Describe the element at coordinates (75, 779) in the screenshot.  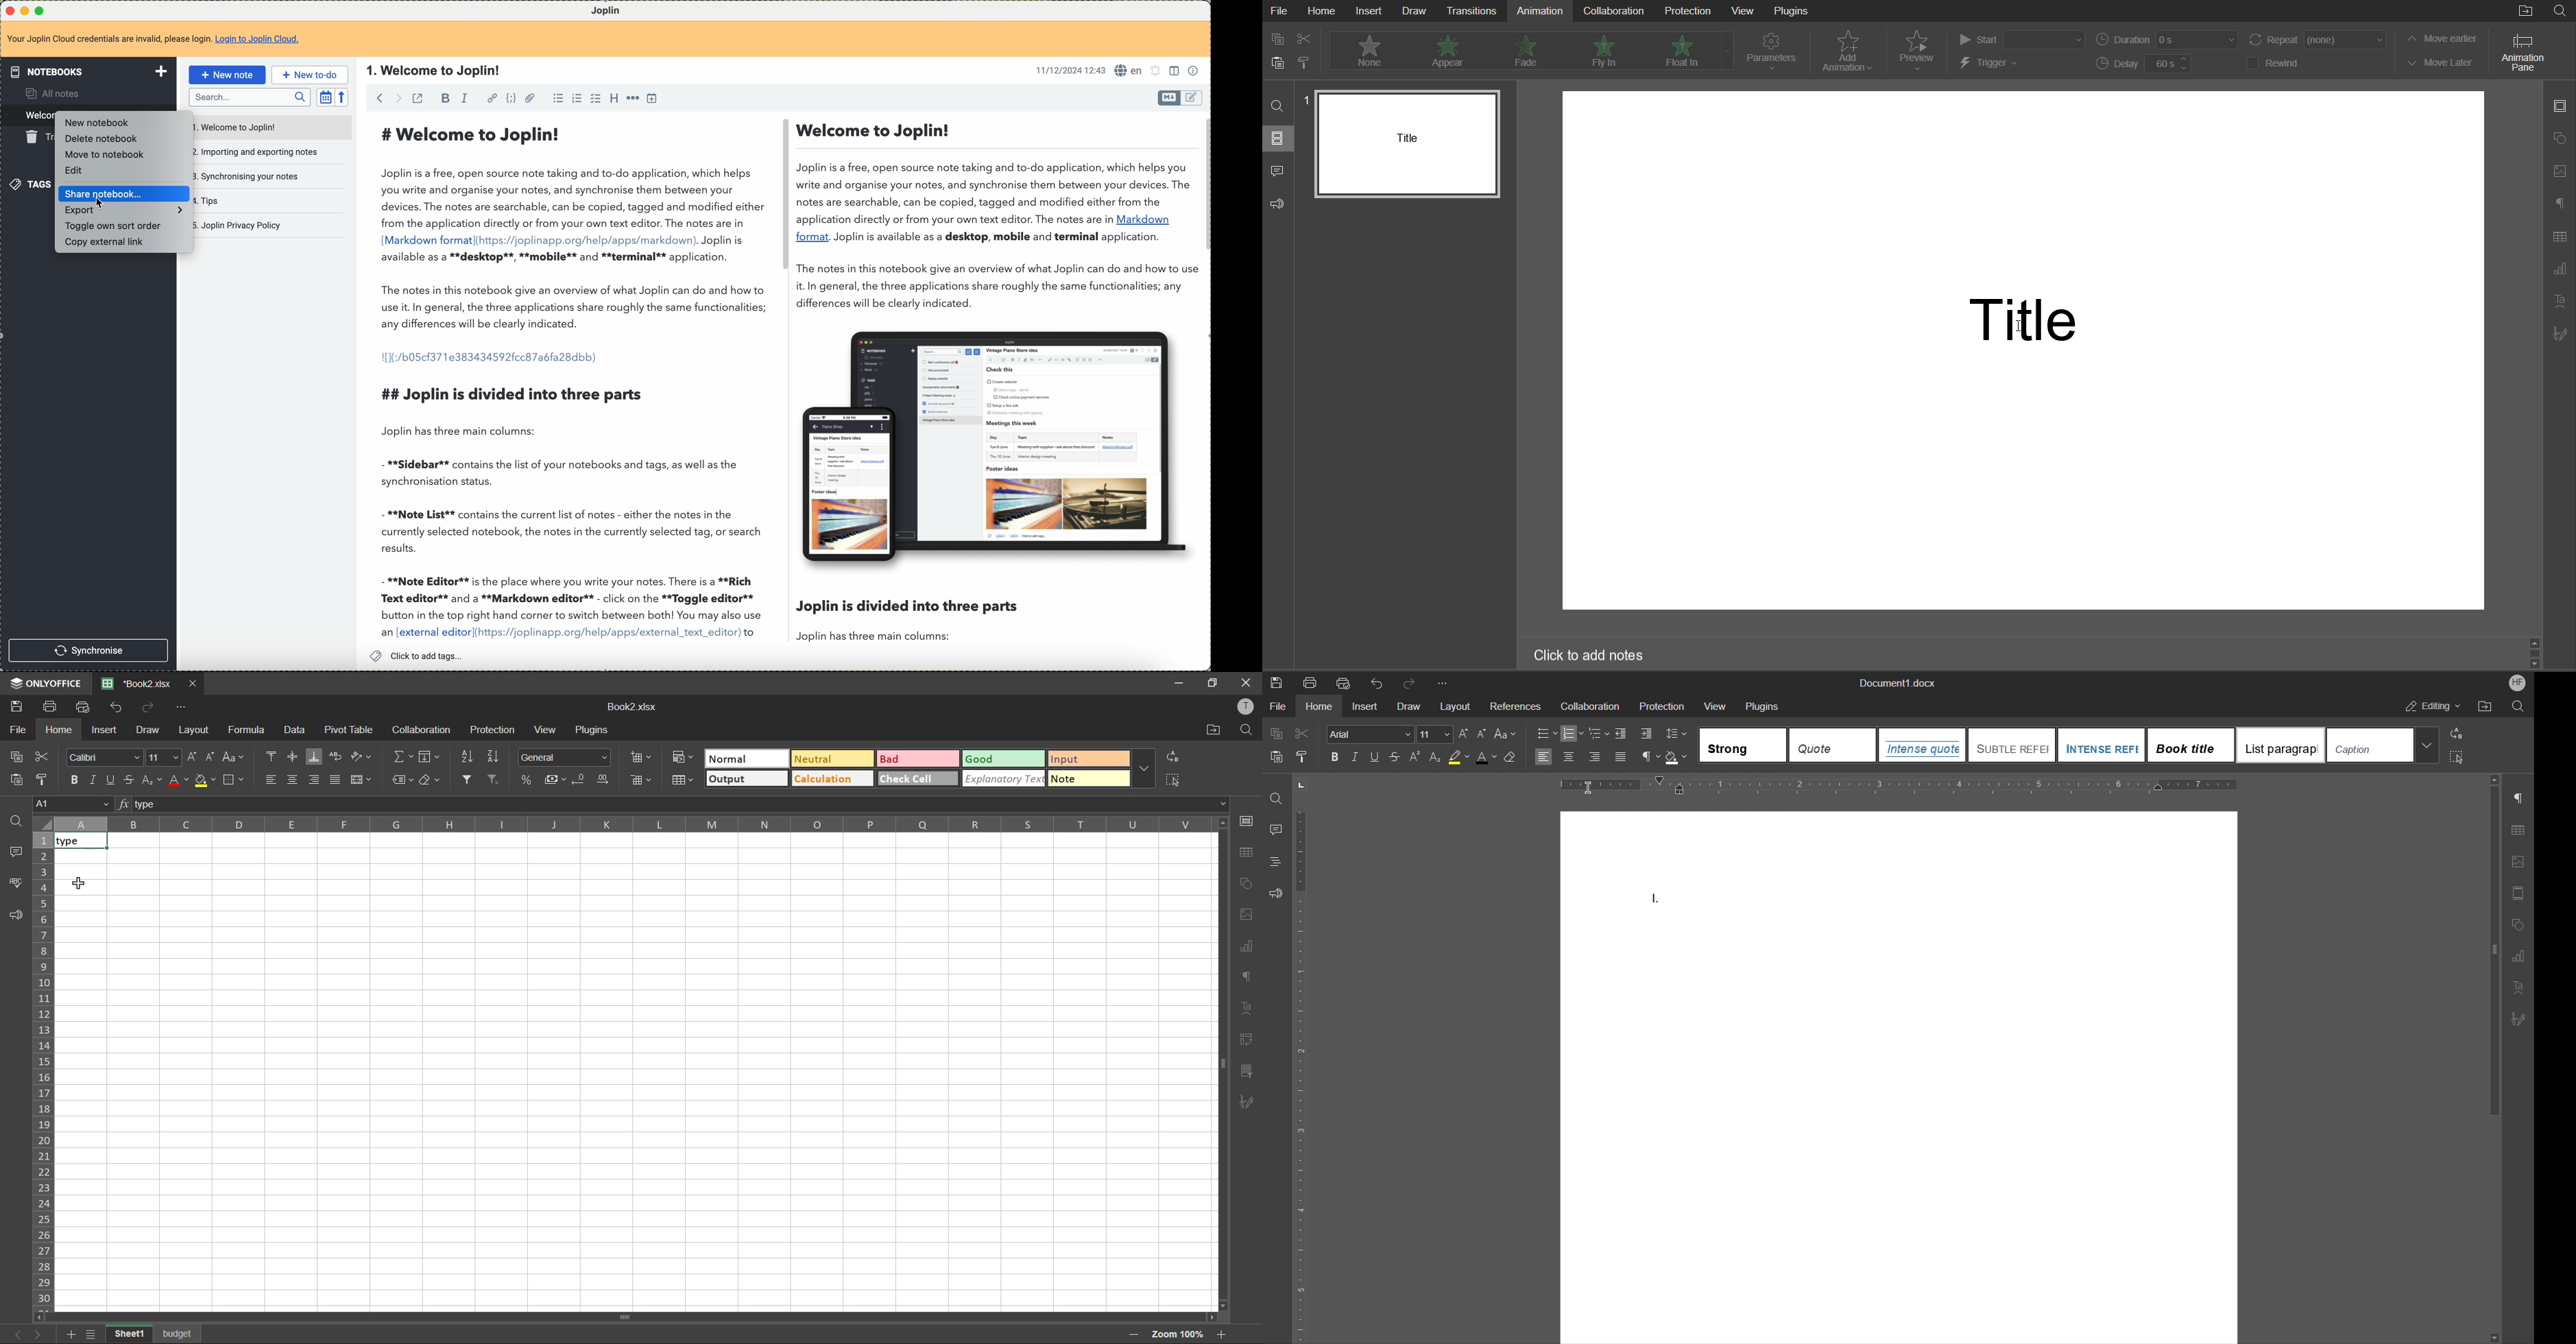
I see `bold` at that location.